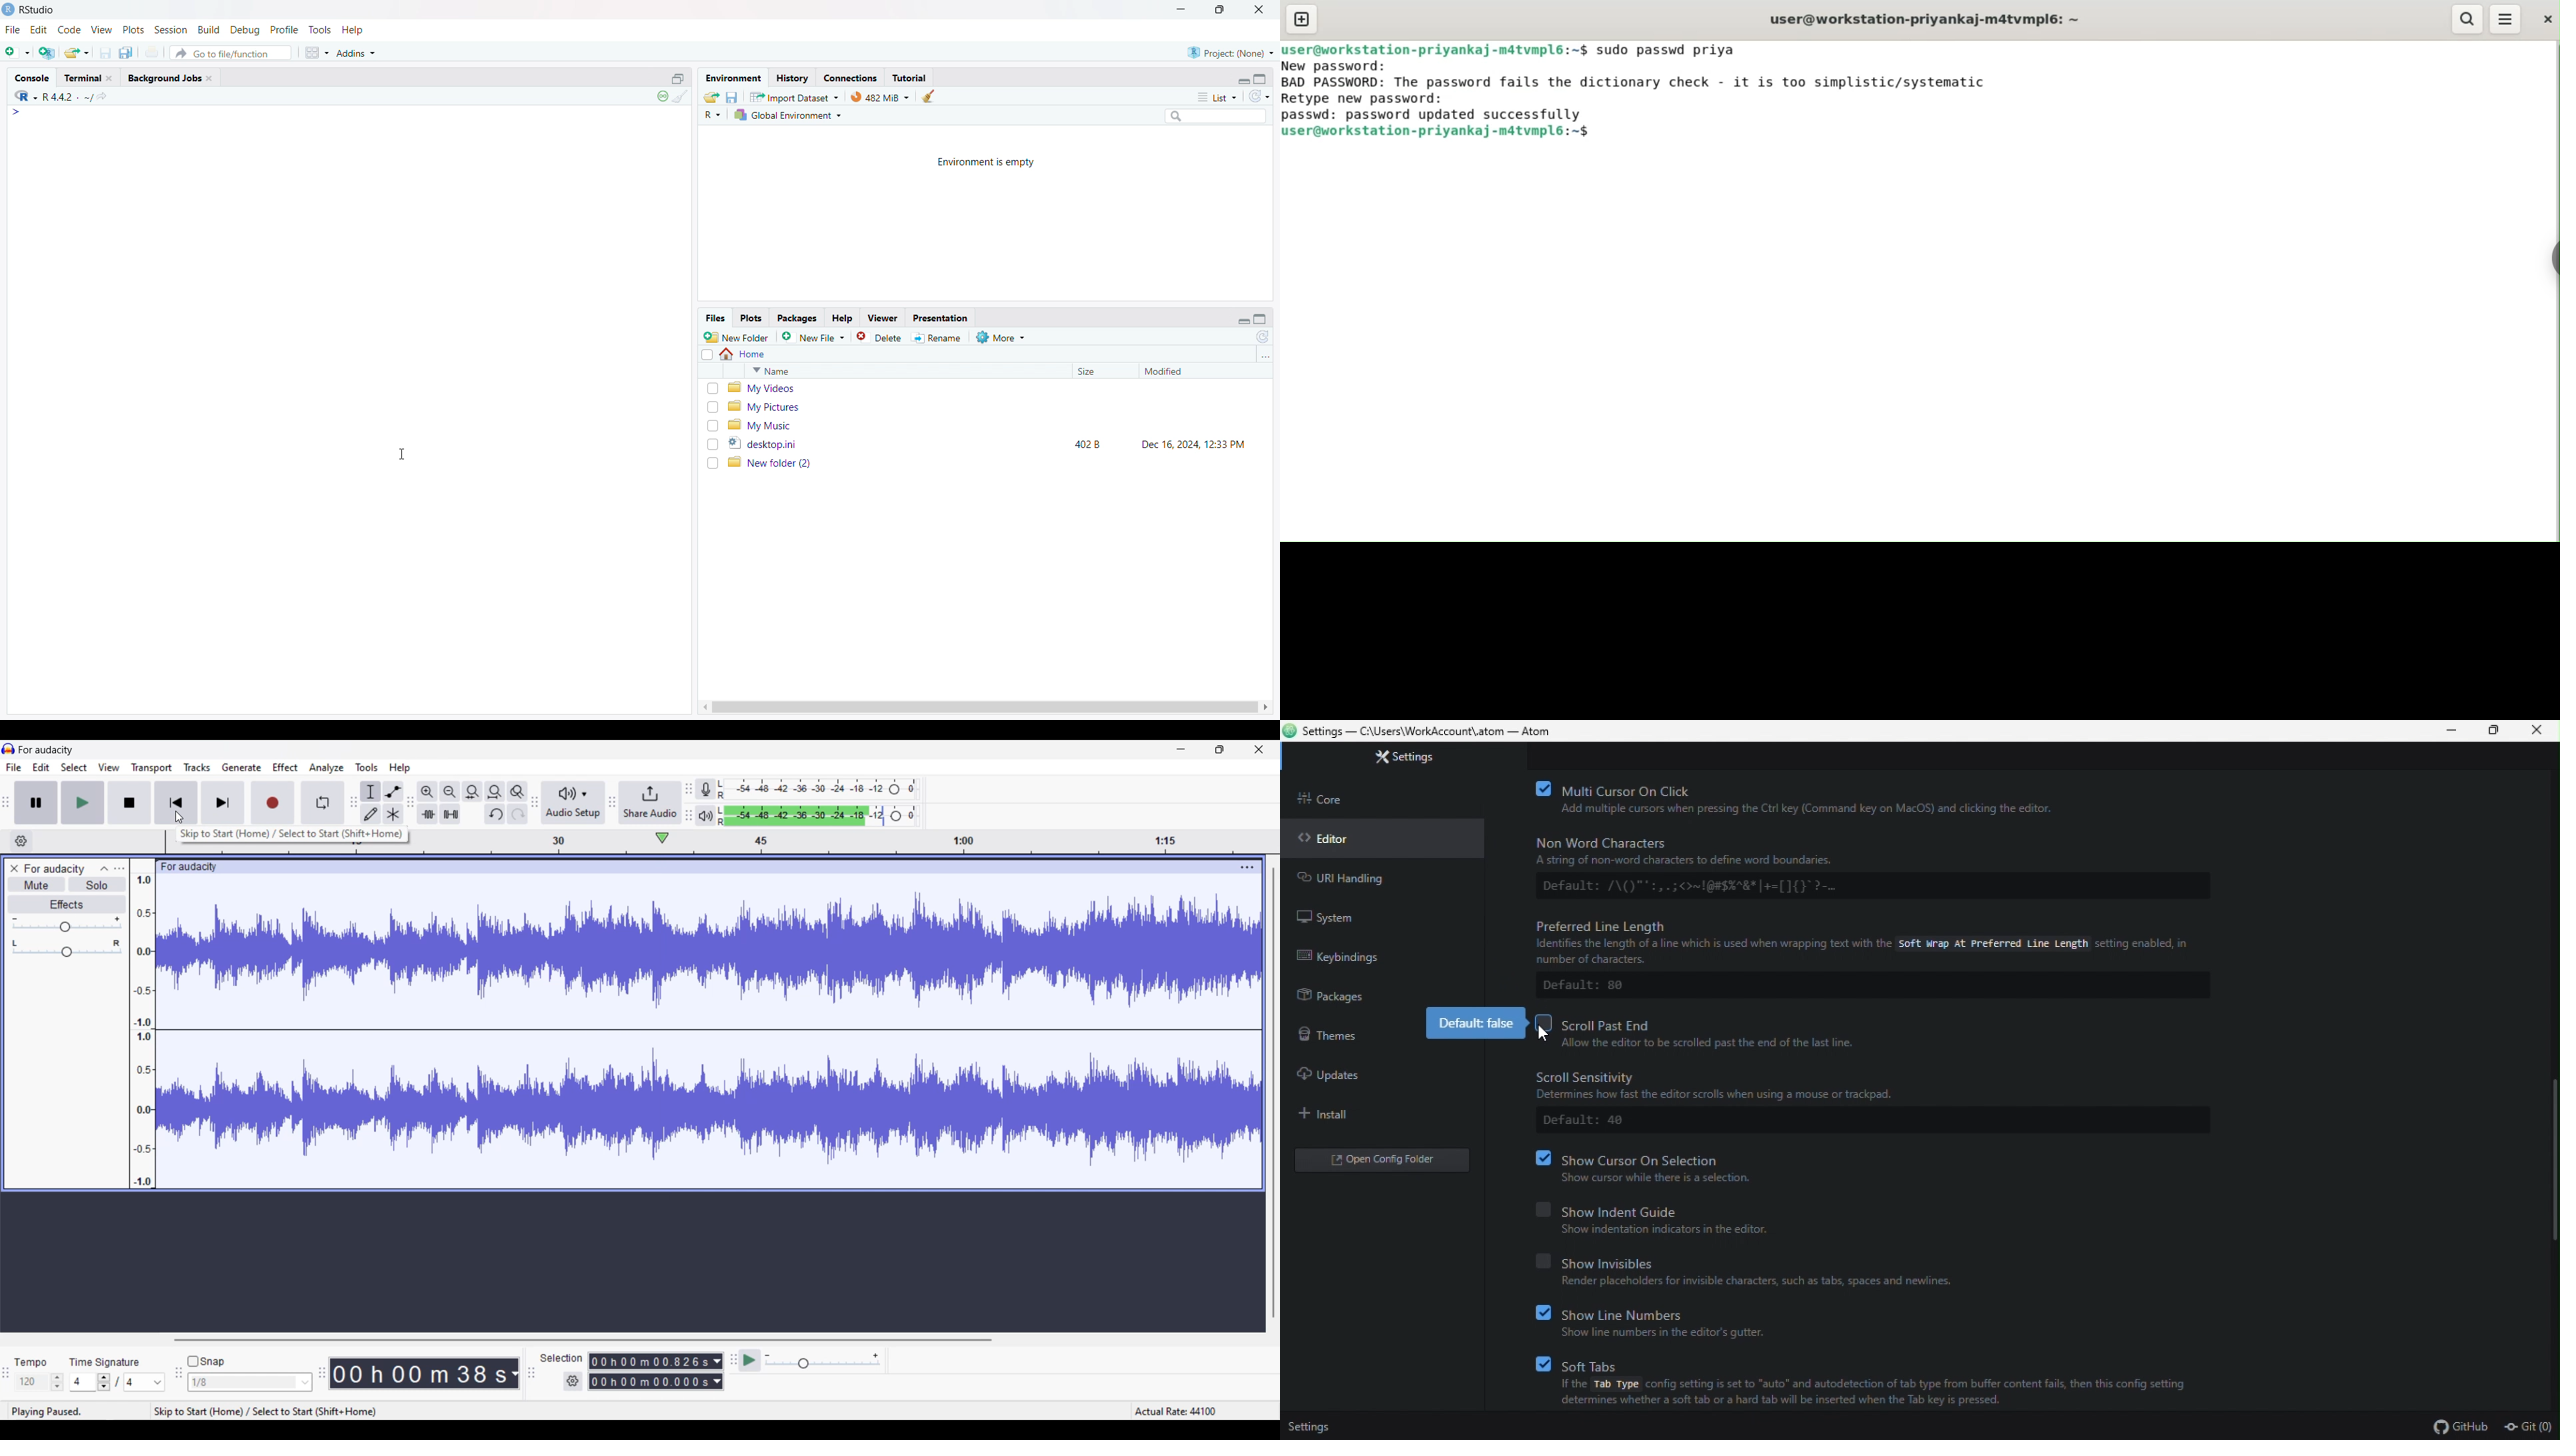 The width and height of the screenshot is (2576, 1456). Describe the element at coordinates (245, 30) in the screenshot. I see `debug` at that location.